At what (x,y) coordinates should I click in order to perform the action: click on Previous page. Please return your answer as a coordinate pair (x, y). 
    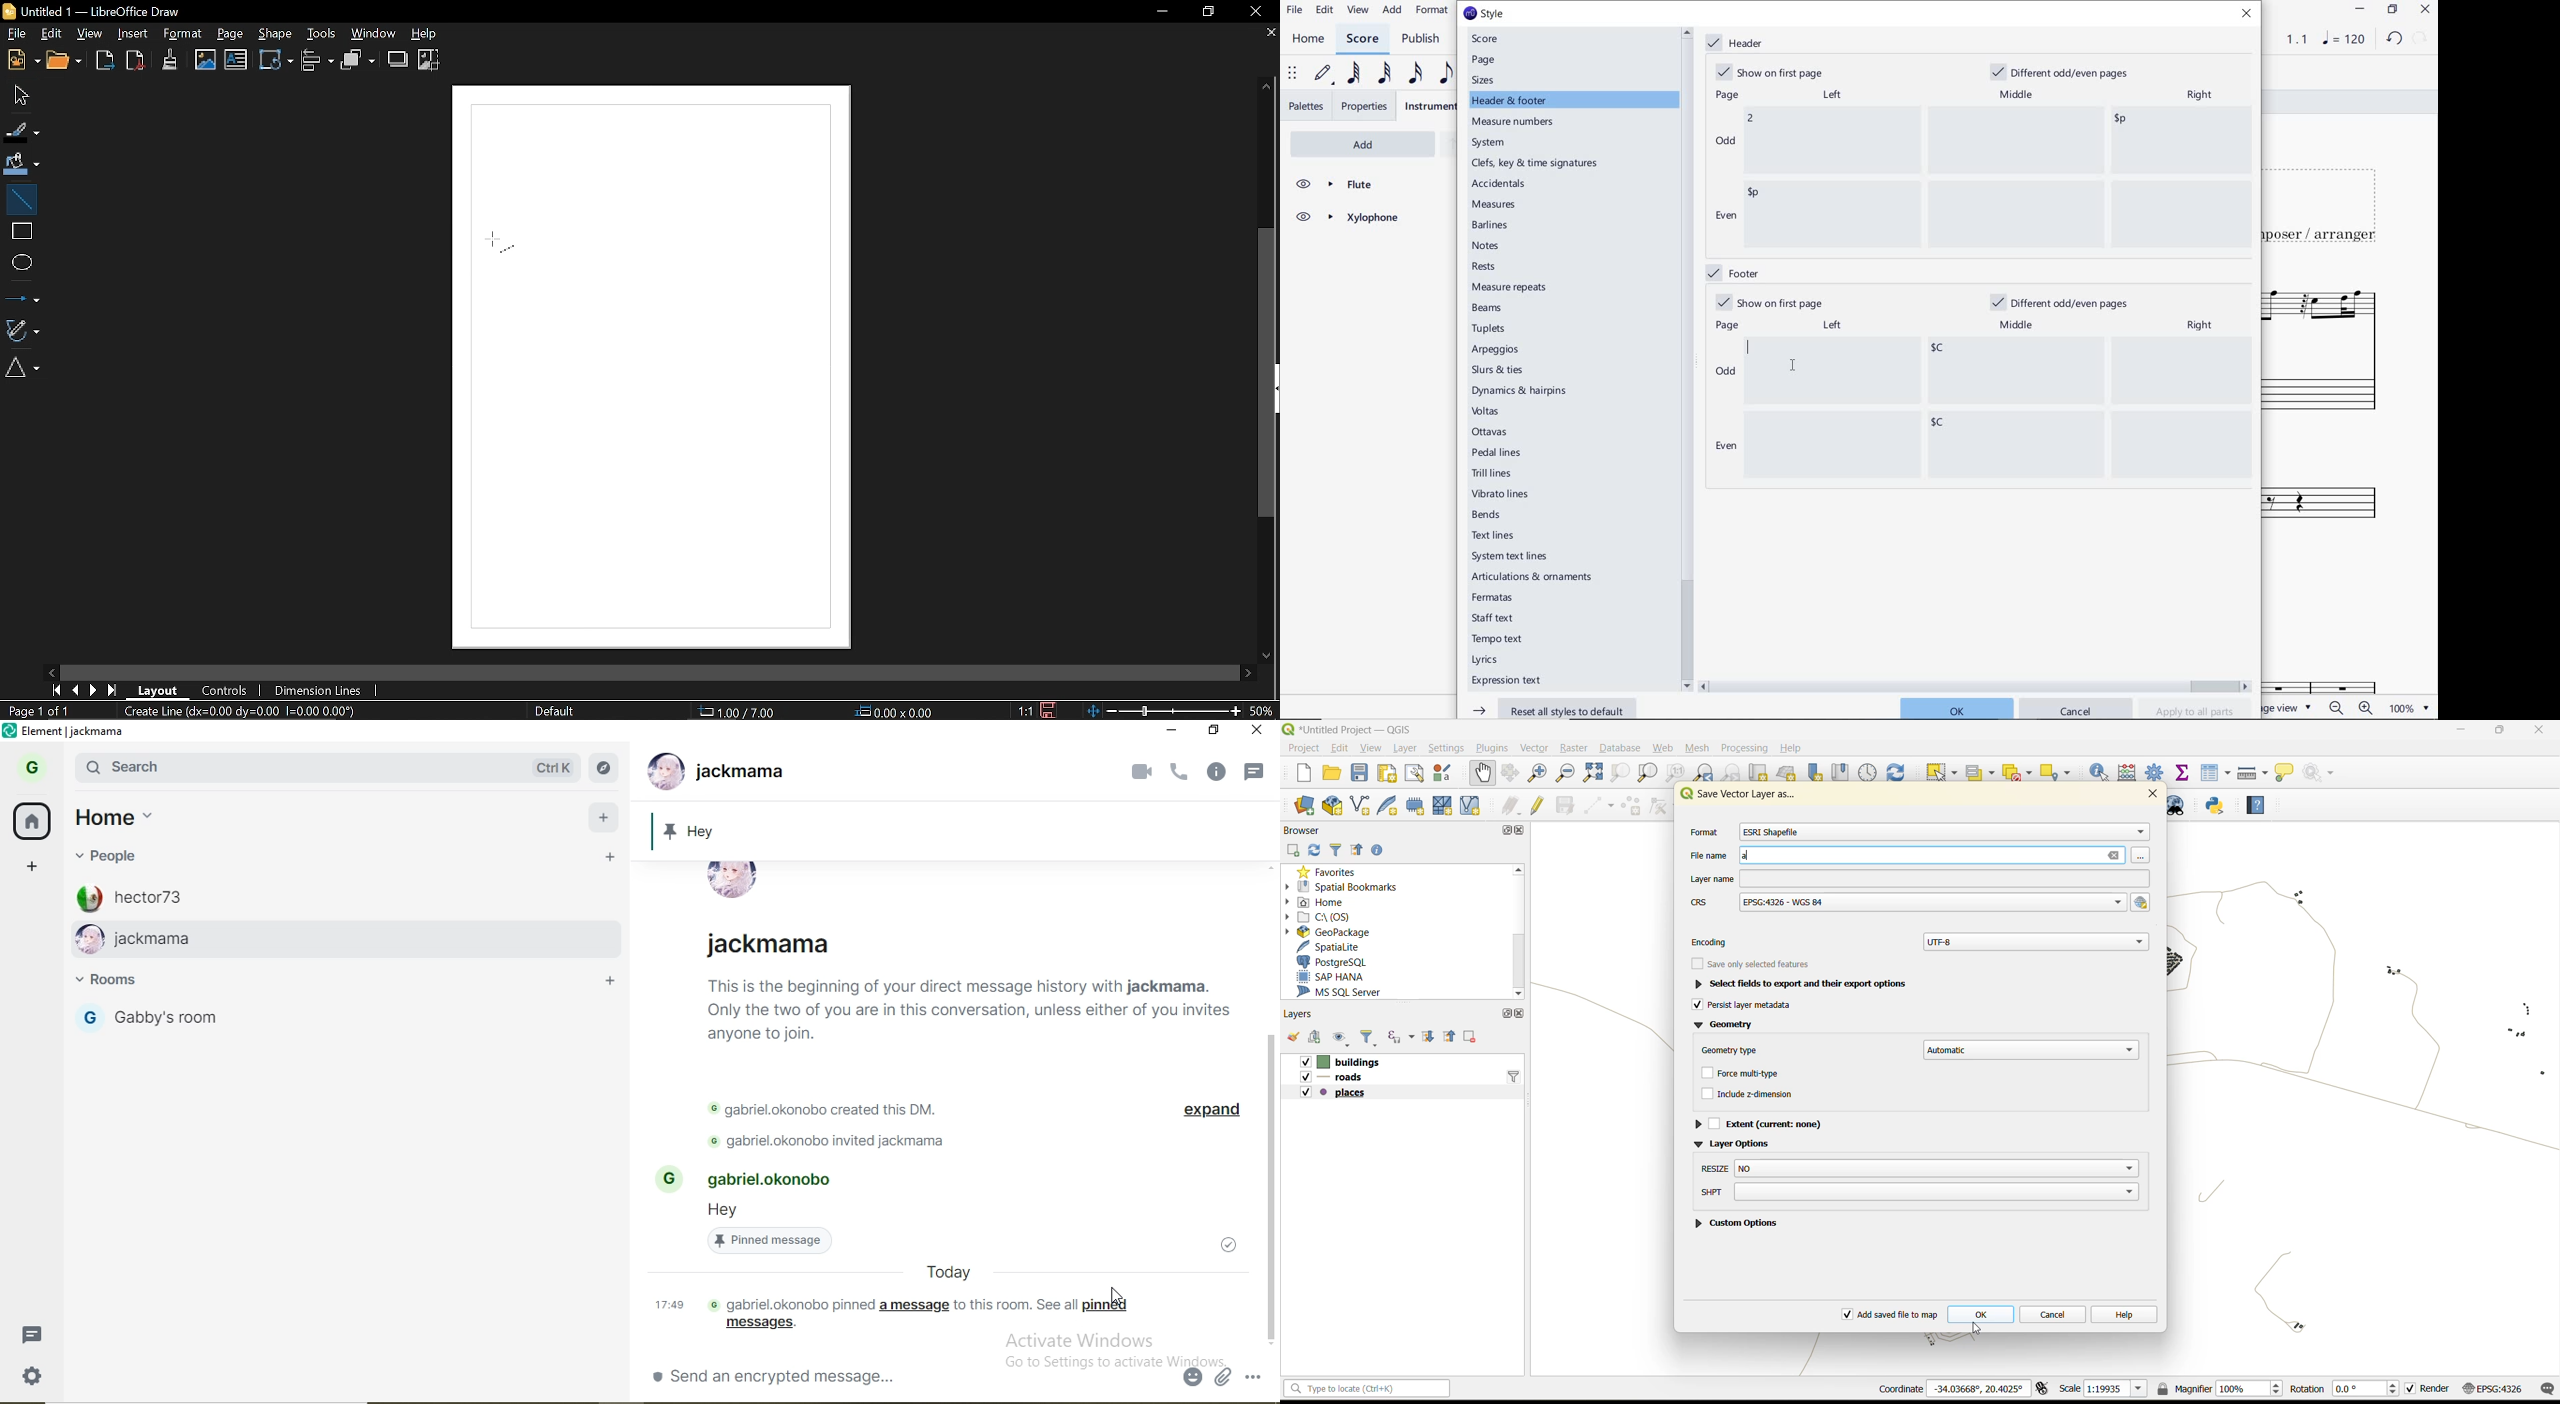
    Looking at the image, I should click on (77, 689).